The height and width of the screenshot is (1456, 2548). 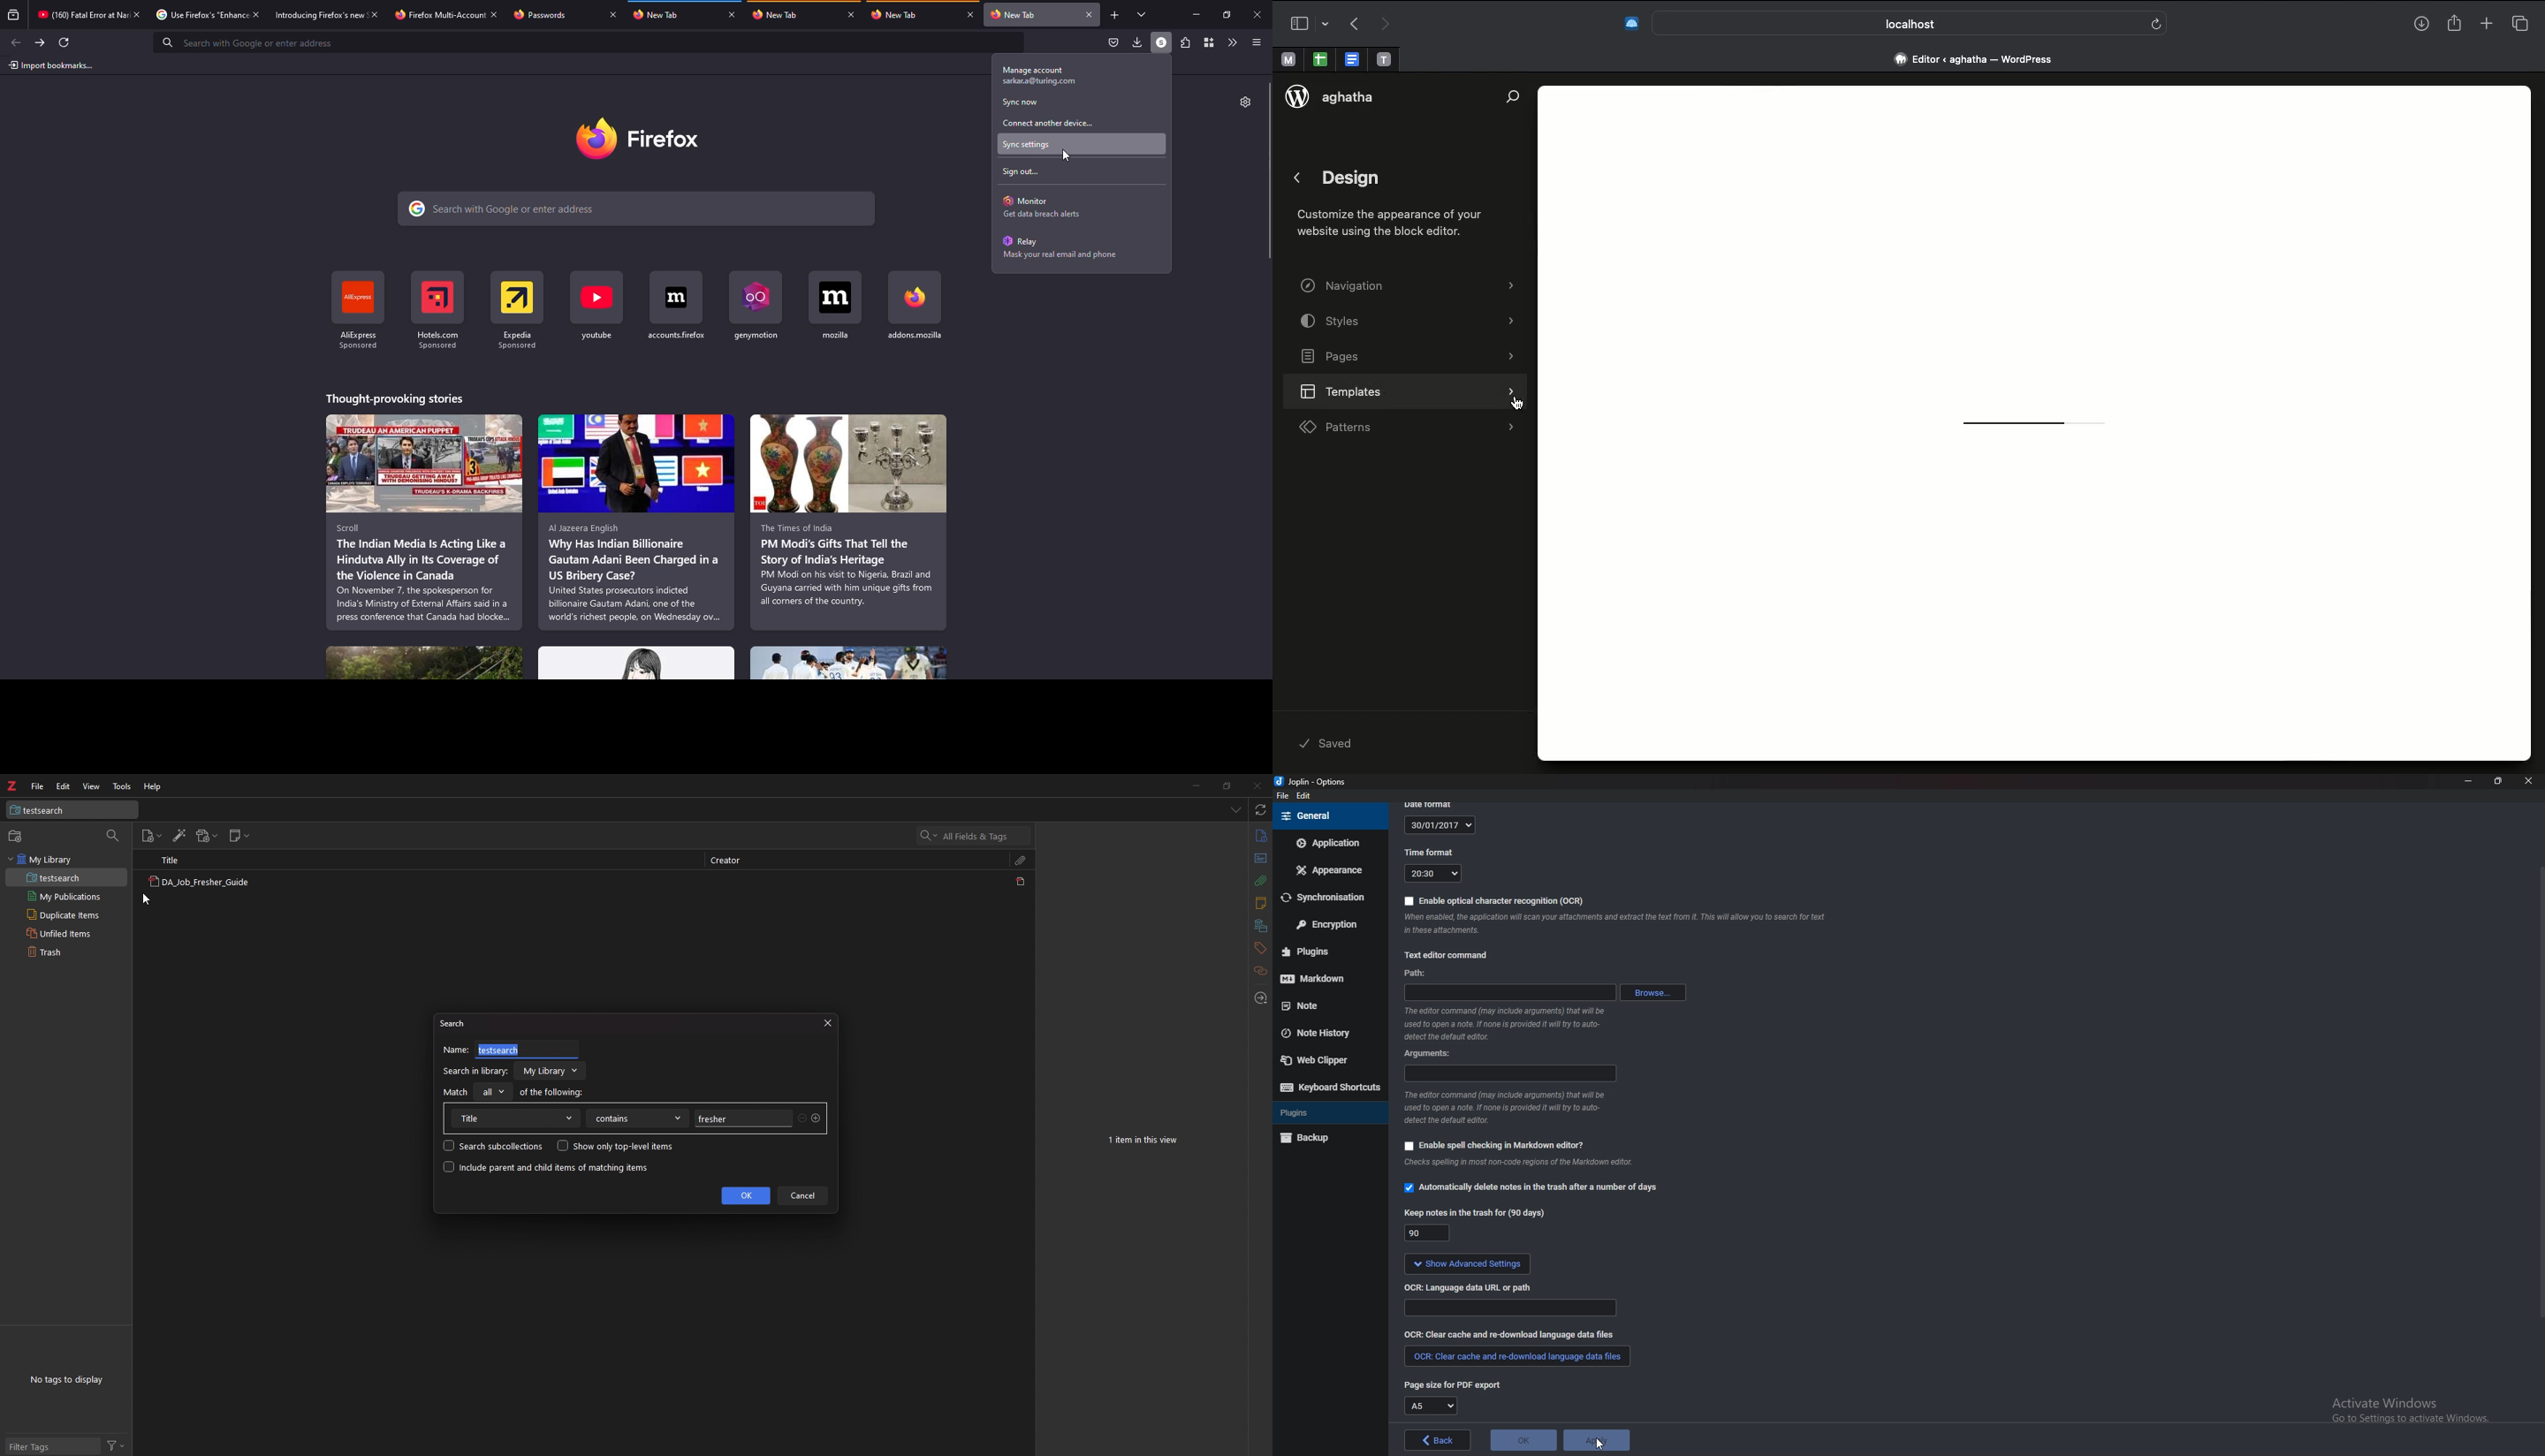 I want to click on file, so click(x=39, y=786).